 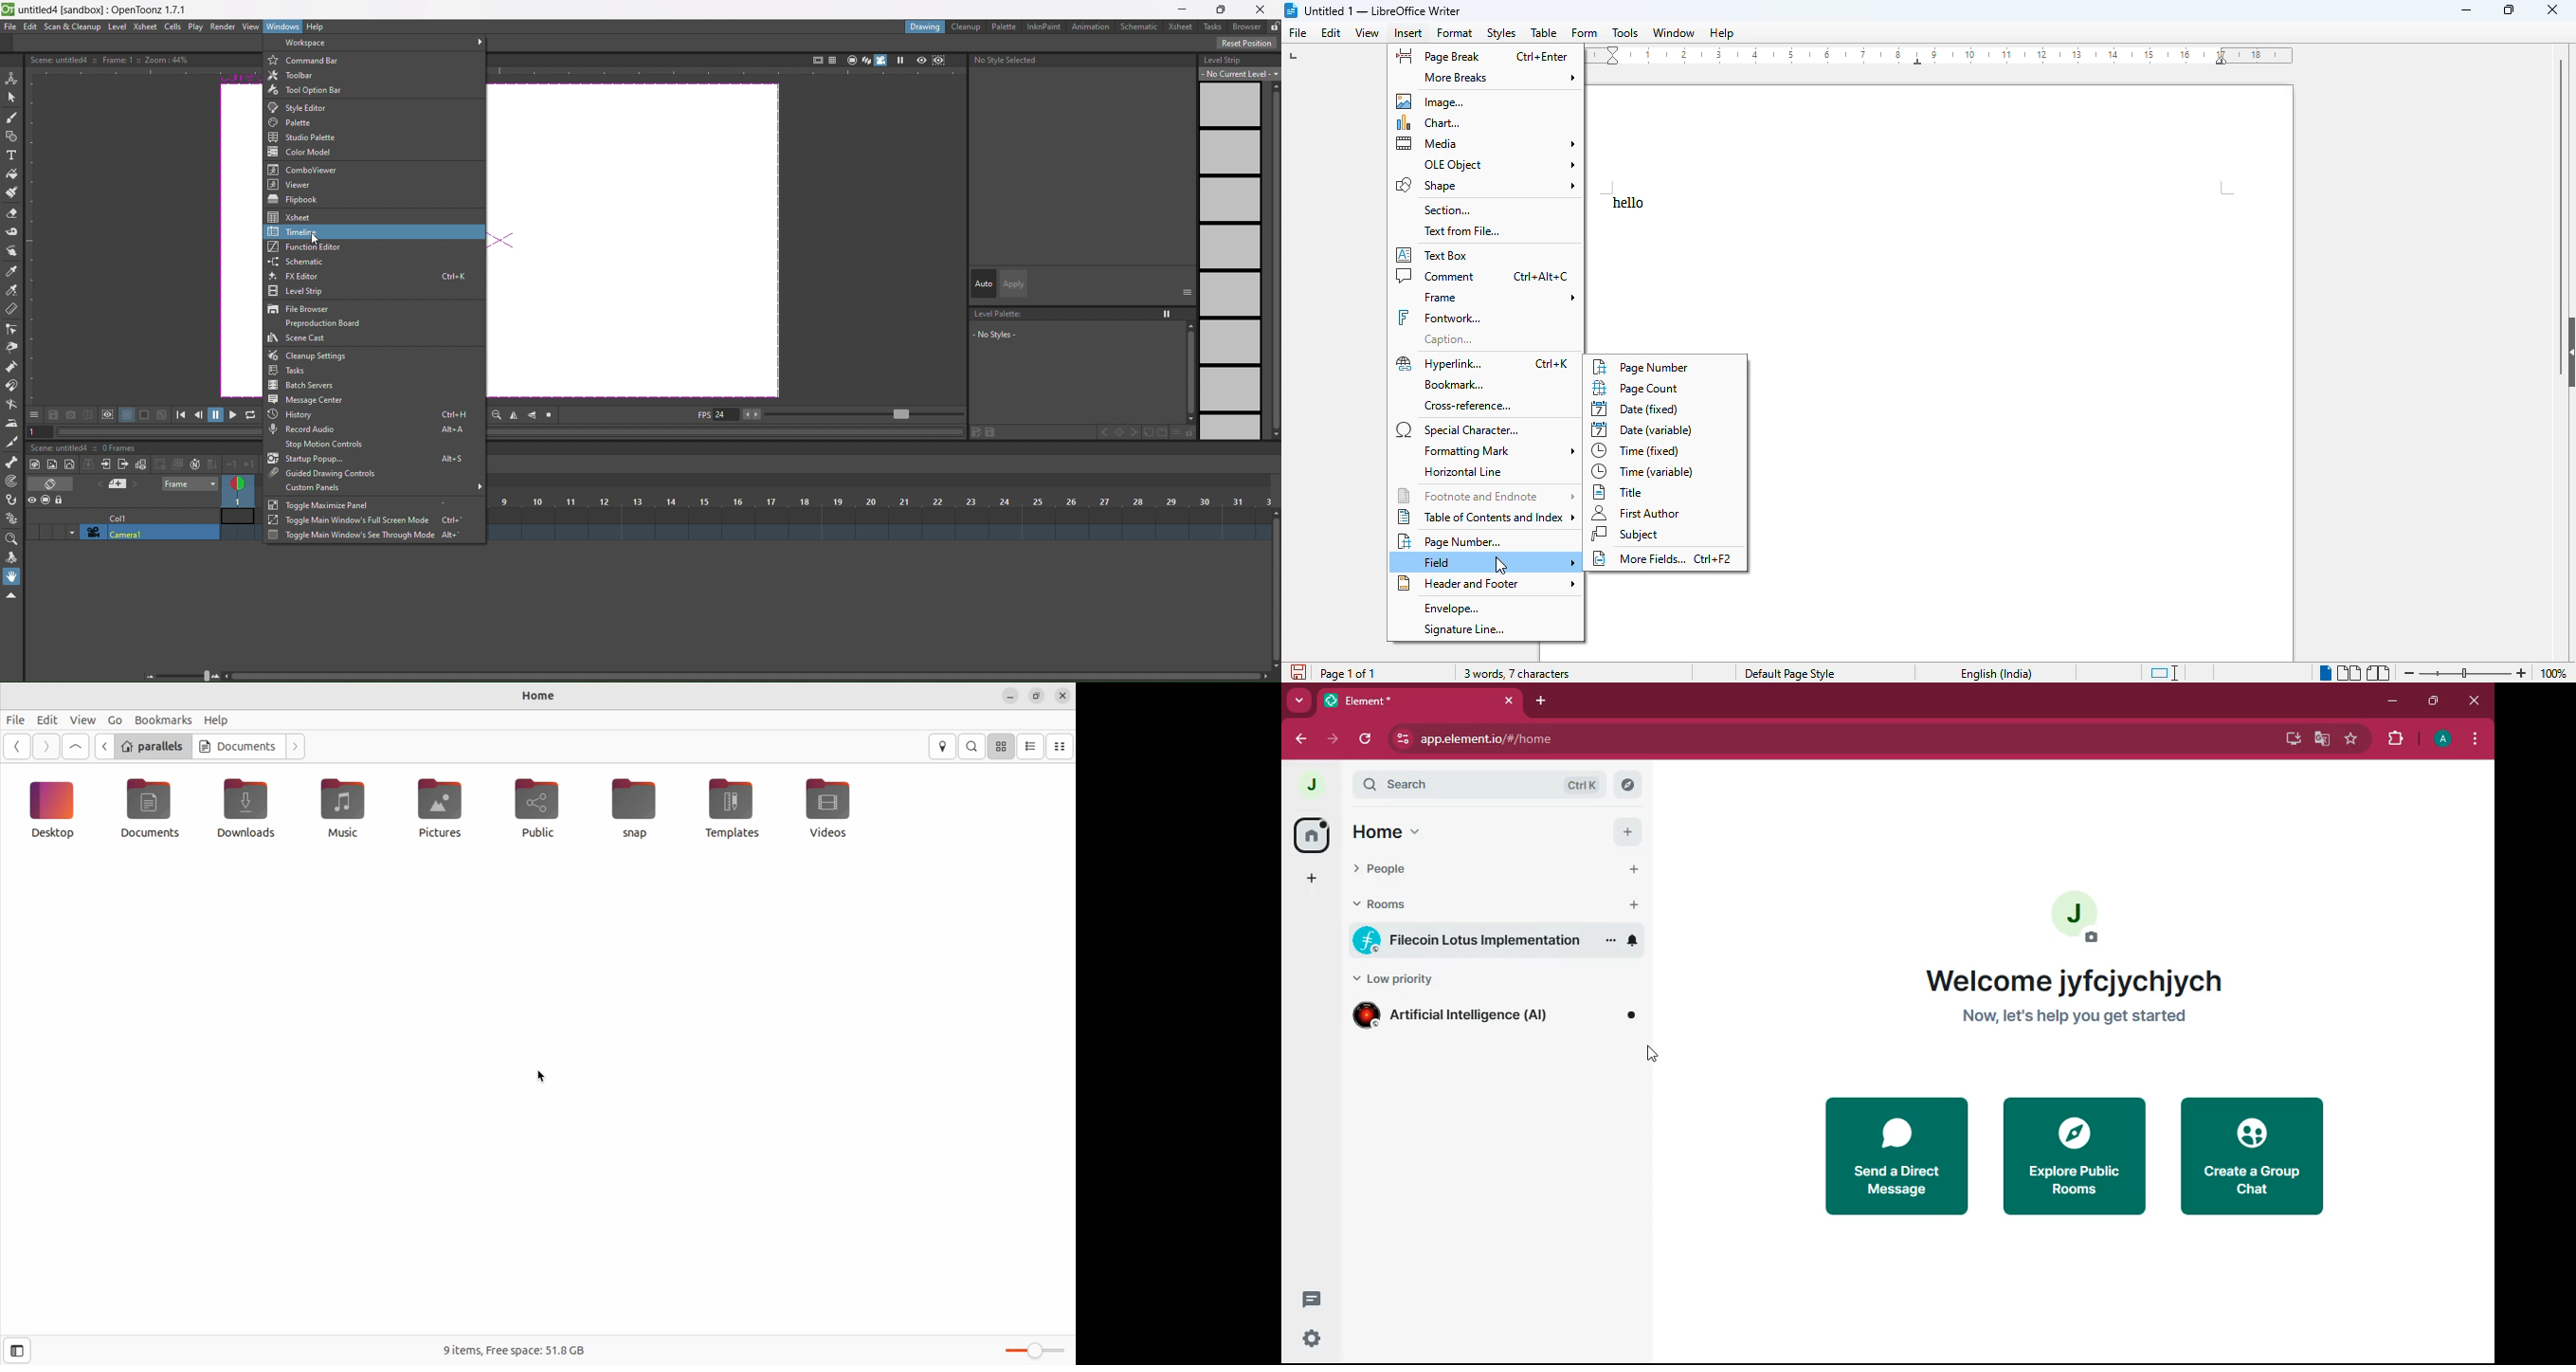 What do you see at coordinates (2379, 673) in the screenshot?
I see `book view` at bounding box center [2379, 673].